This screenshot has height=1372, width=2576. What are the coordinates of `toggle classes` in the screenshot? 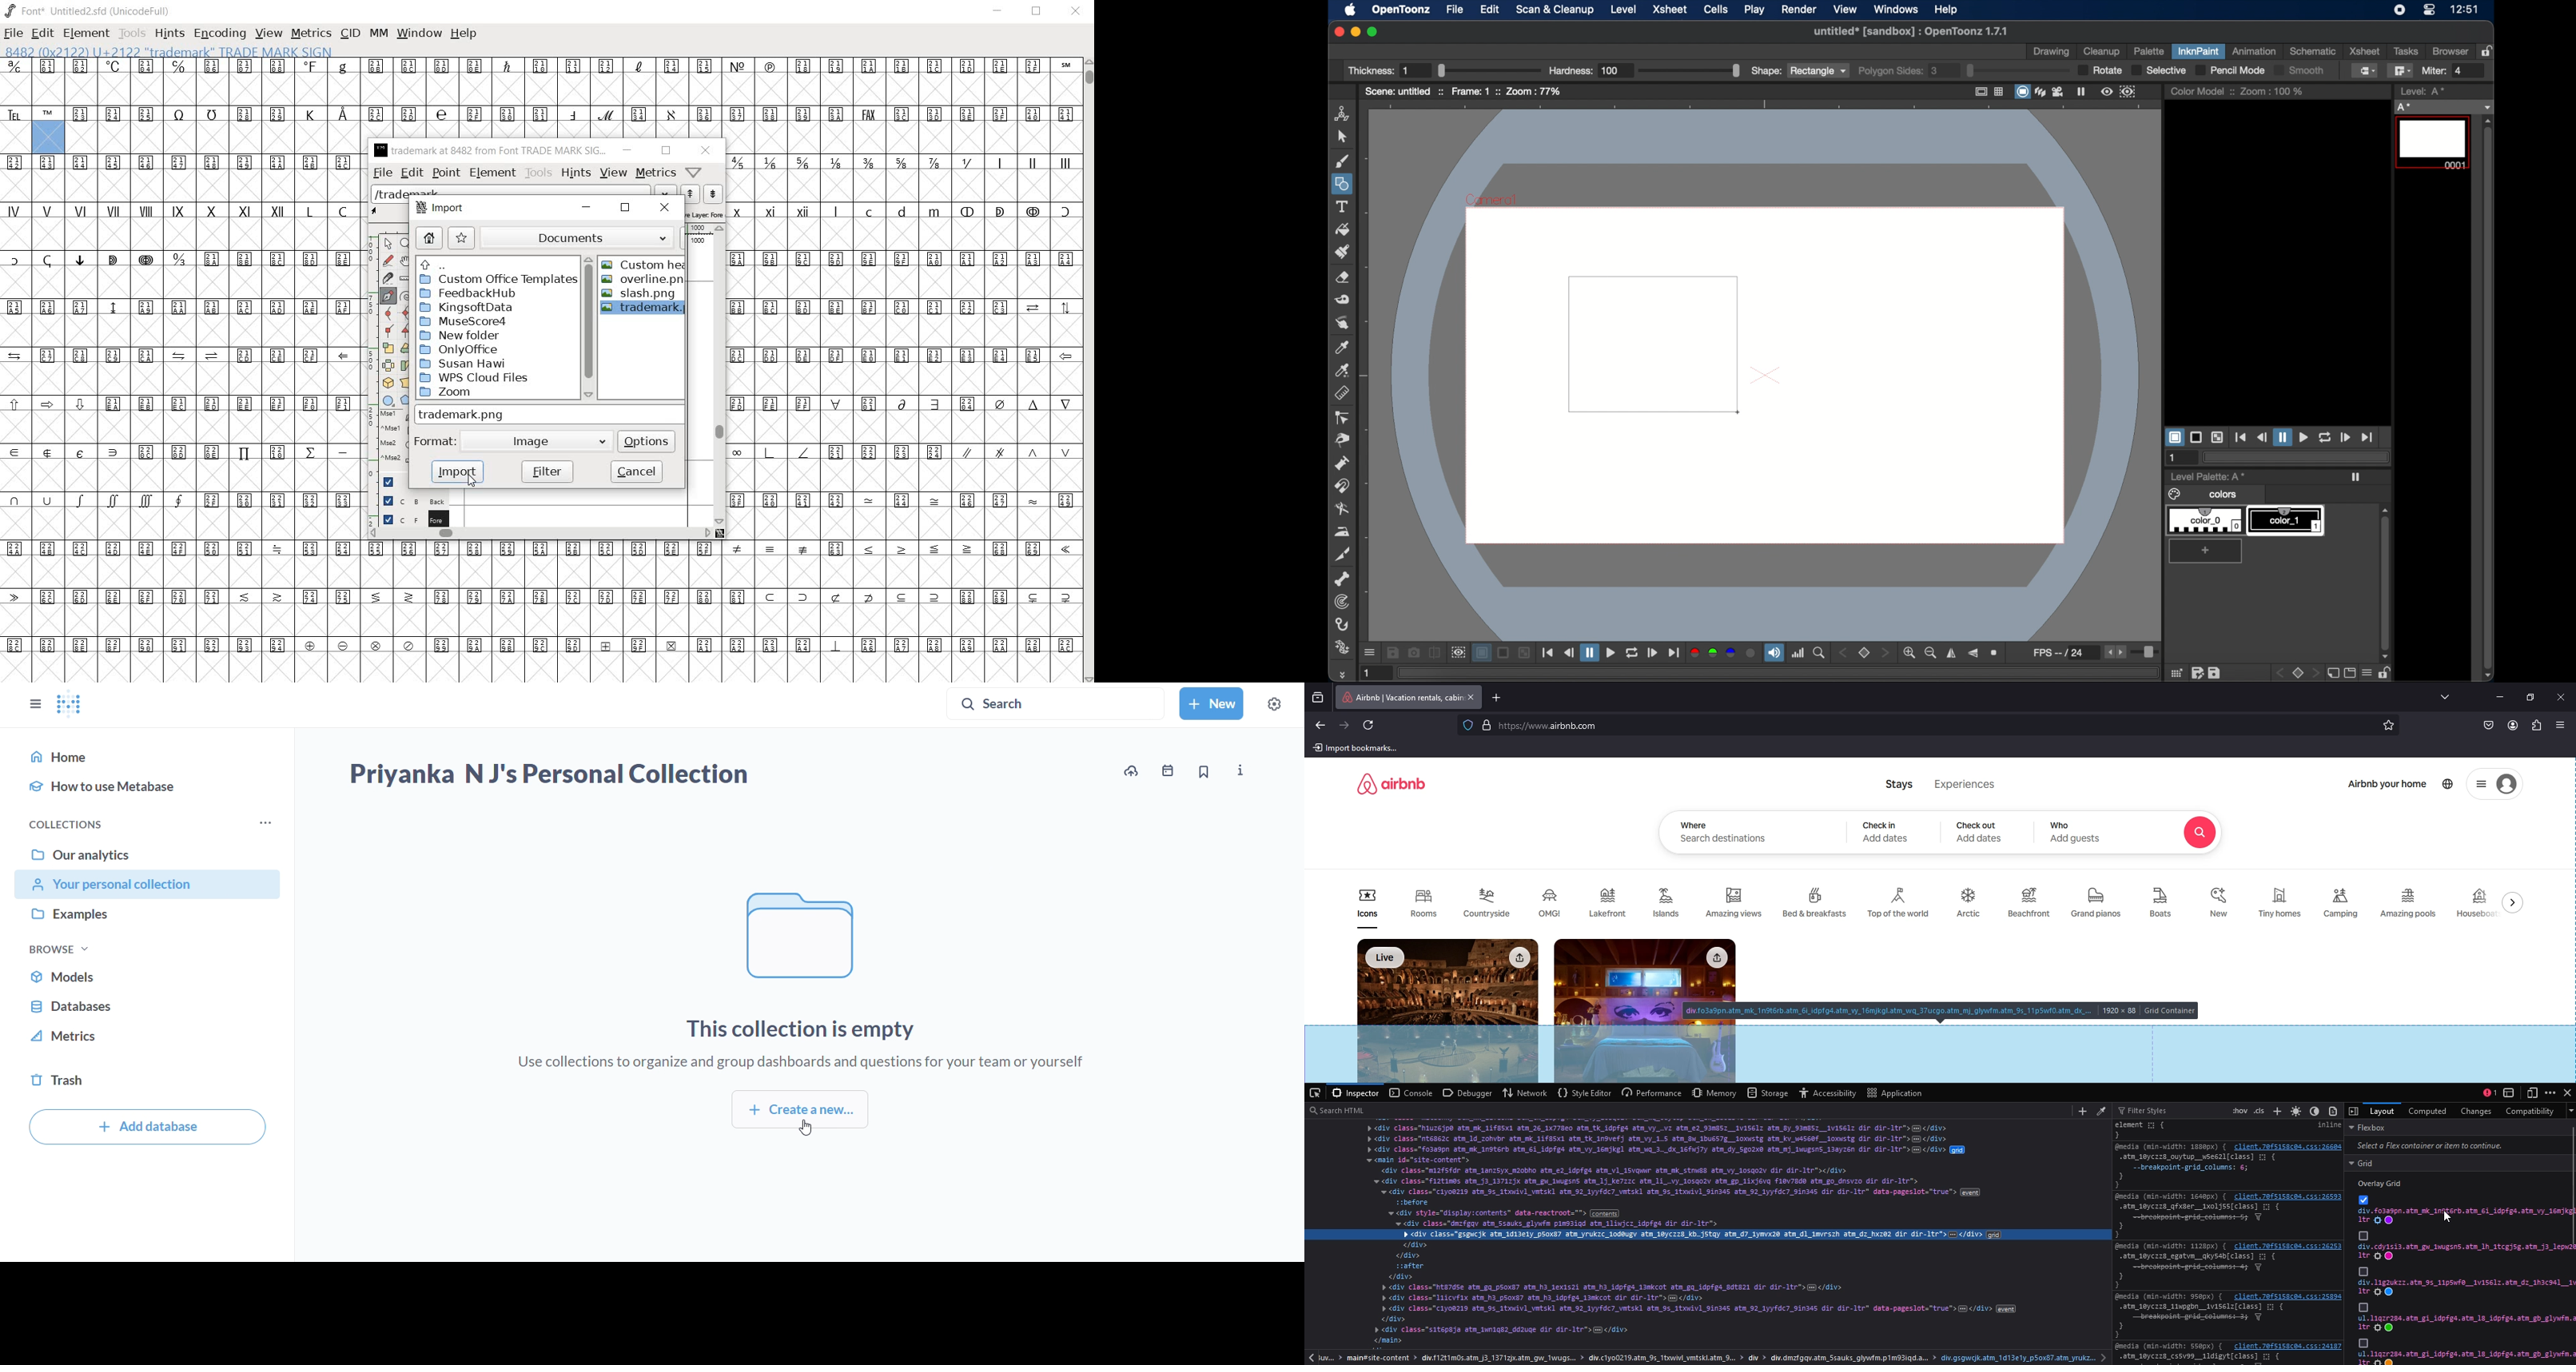 It's located at (2260, 1111).